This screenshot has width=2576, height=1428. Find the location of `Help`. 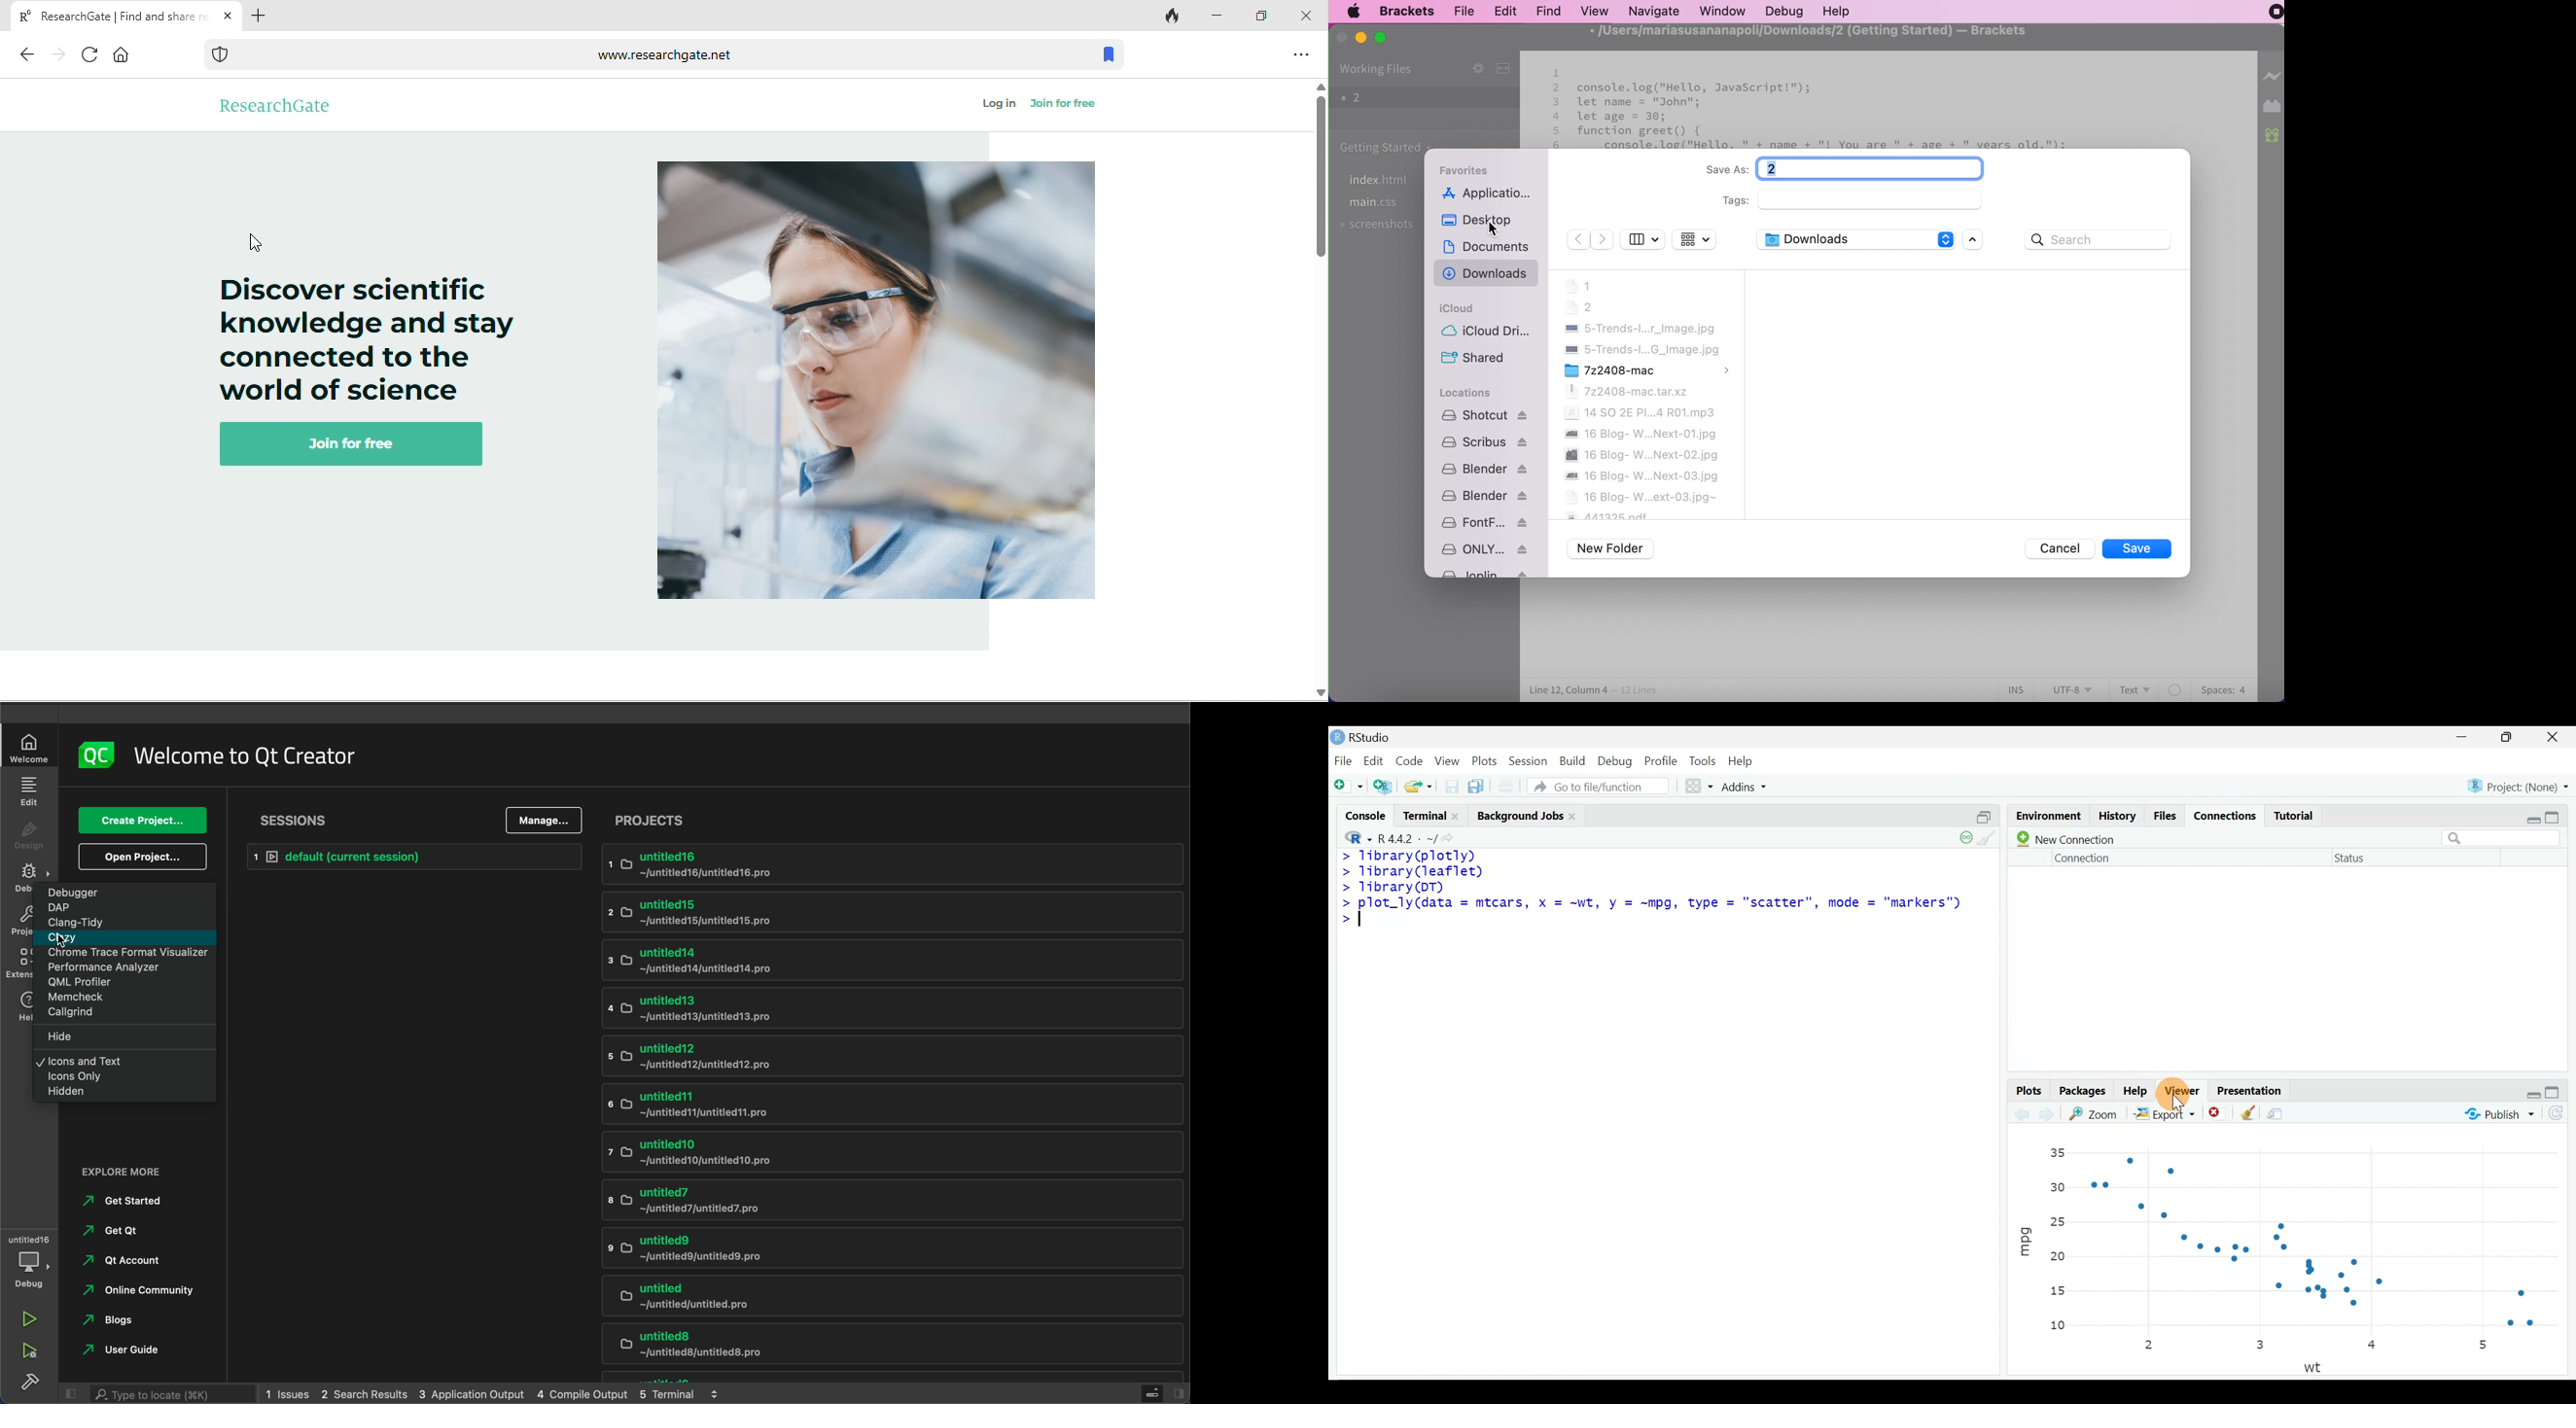

Help is located at coordinates (2137, 1089).